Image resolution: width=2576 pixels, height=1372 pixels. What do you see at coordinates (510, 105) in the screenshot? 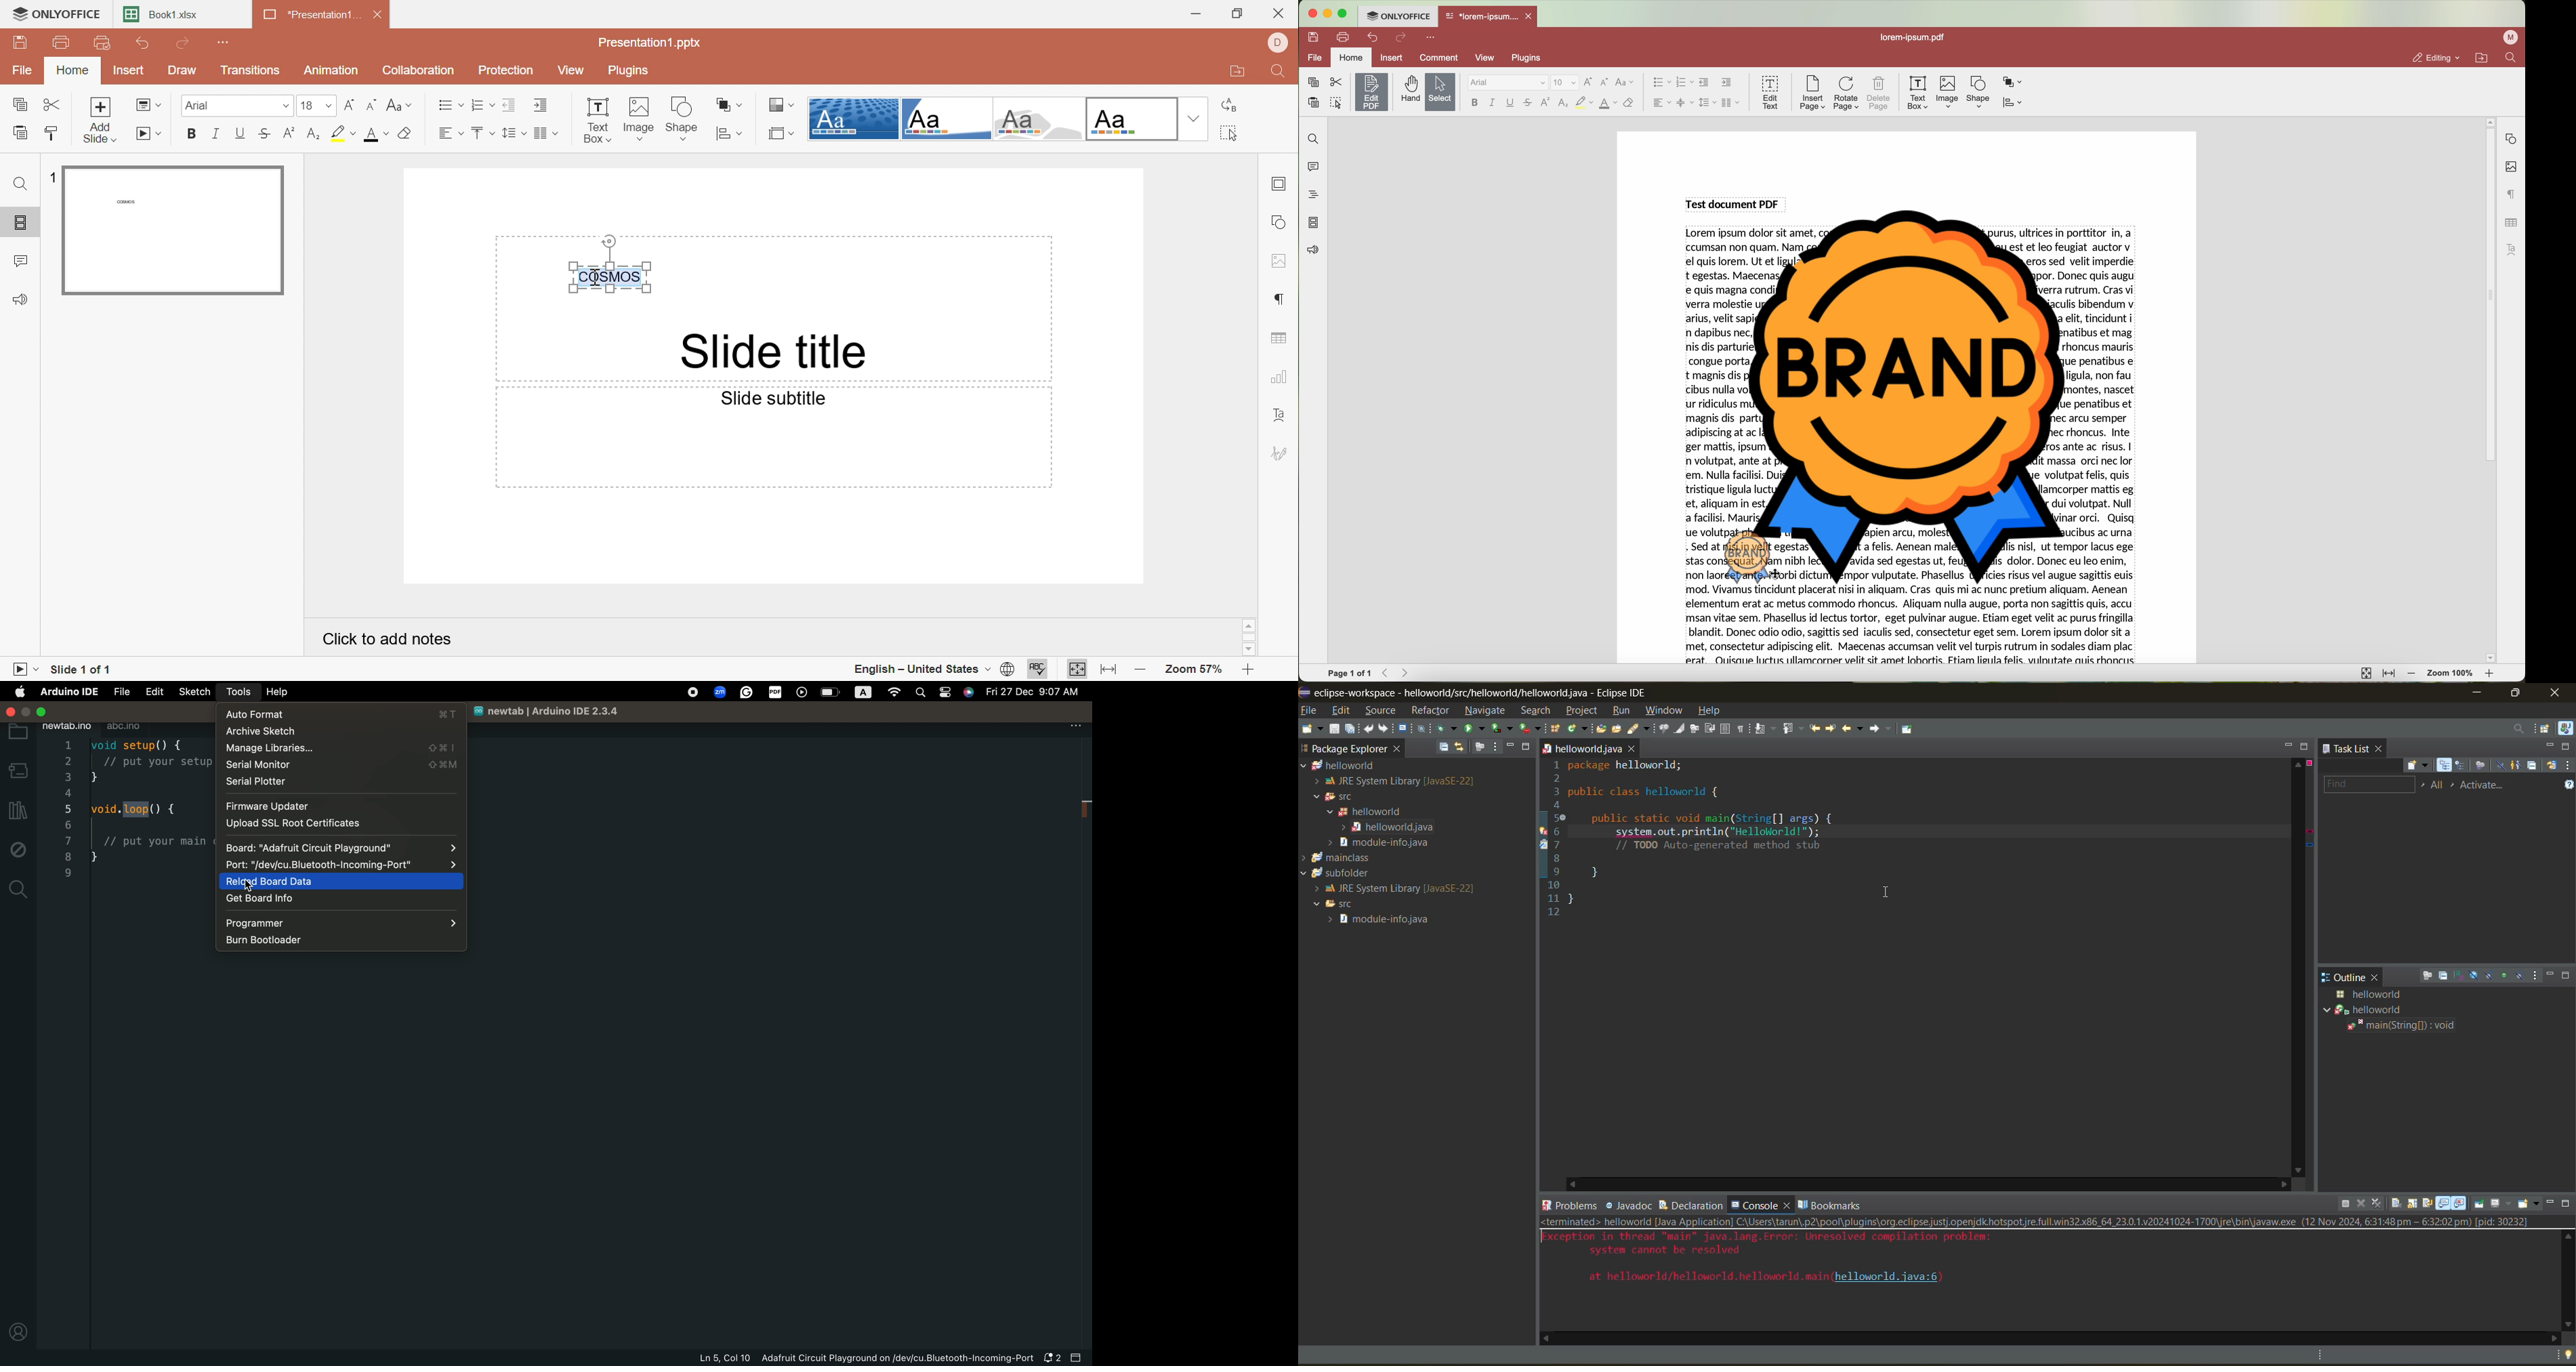
I see `Decrease indent` at bounding box center [510, 105].